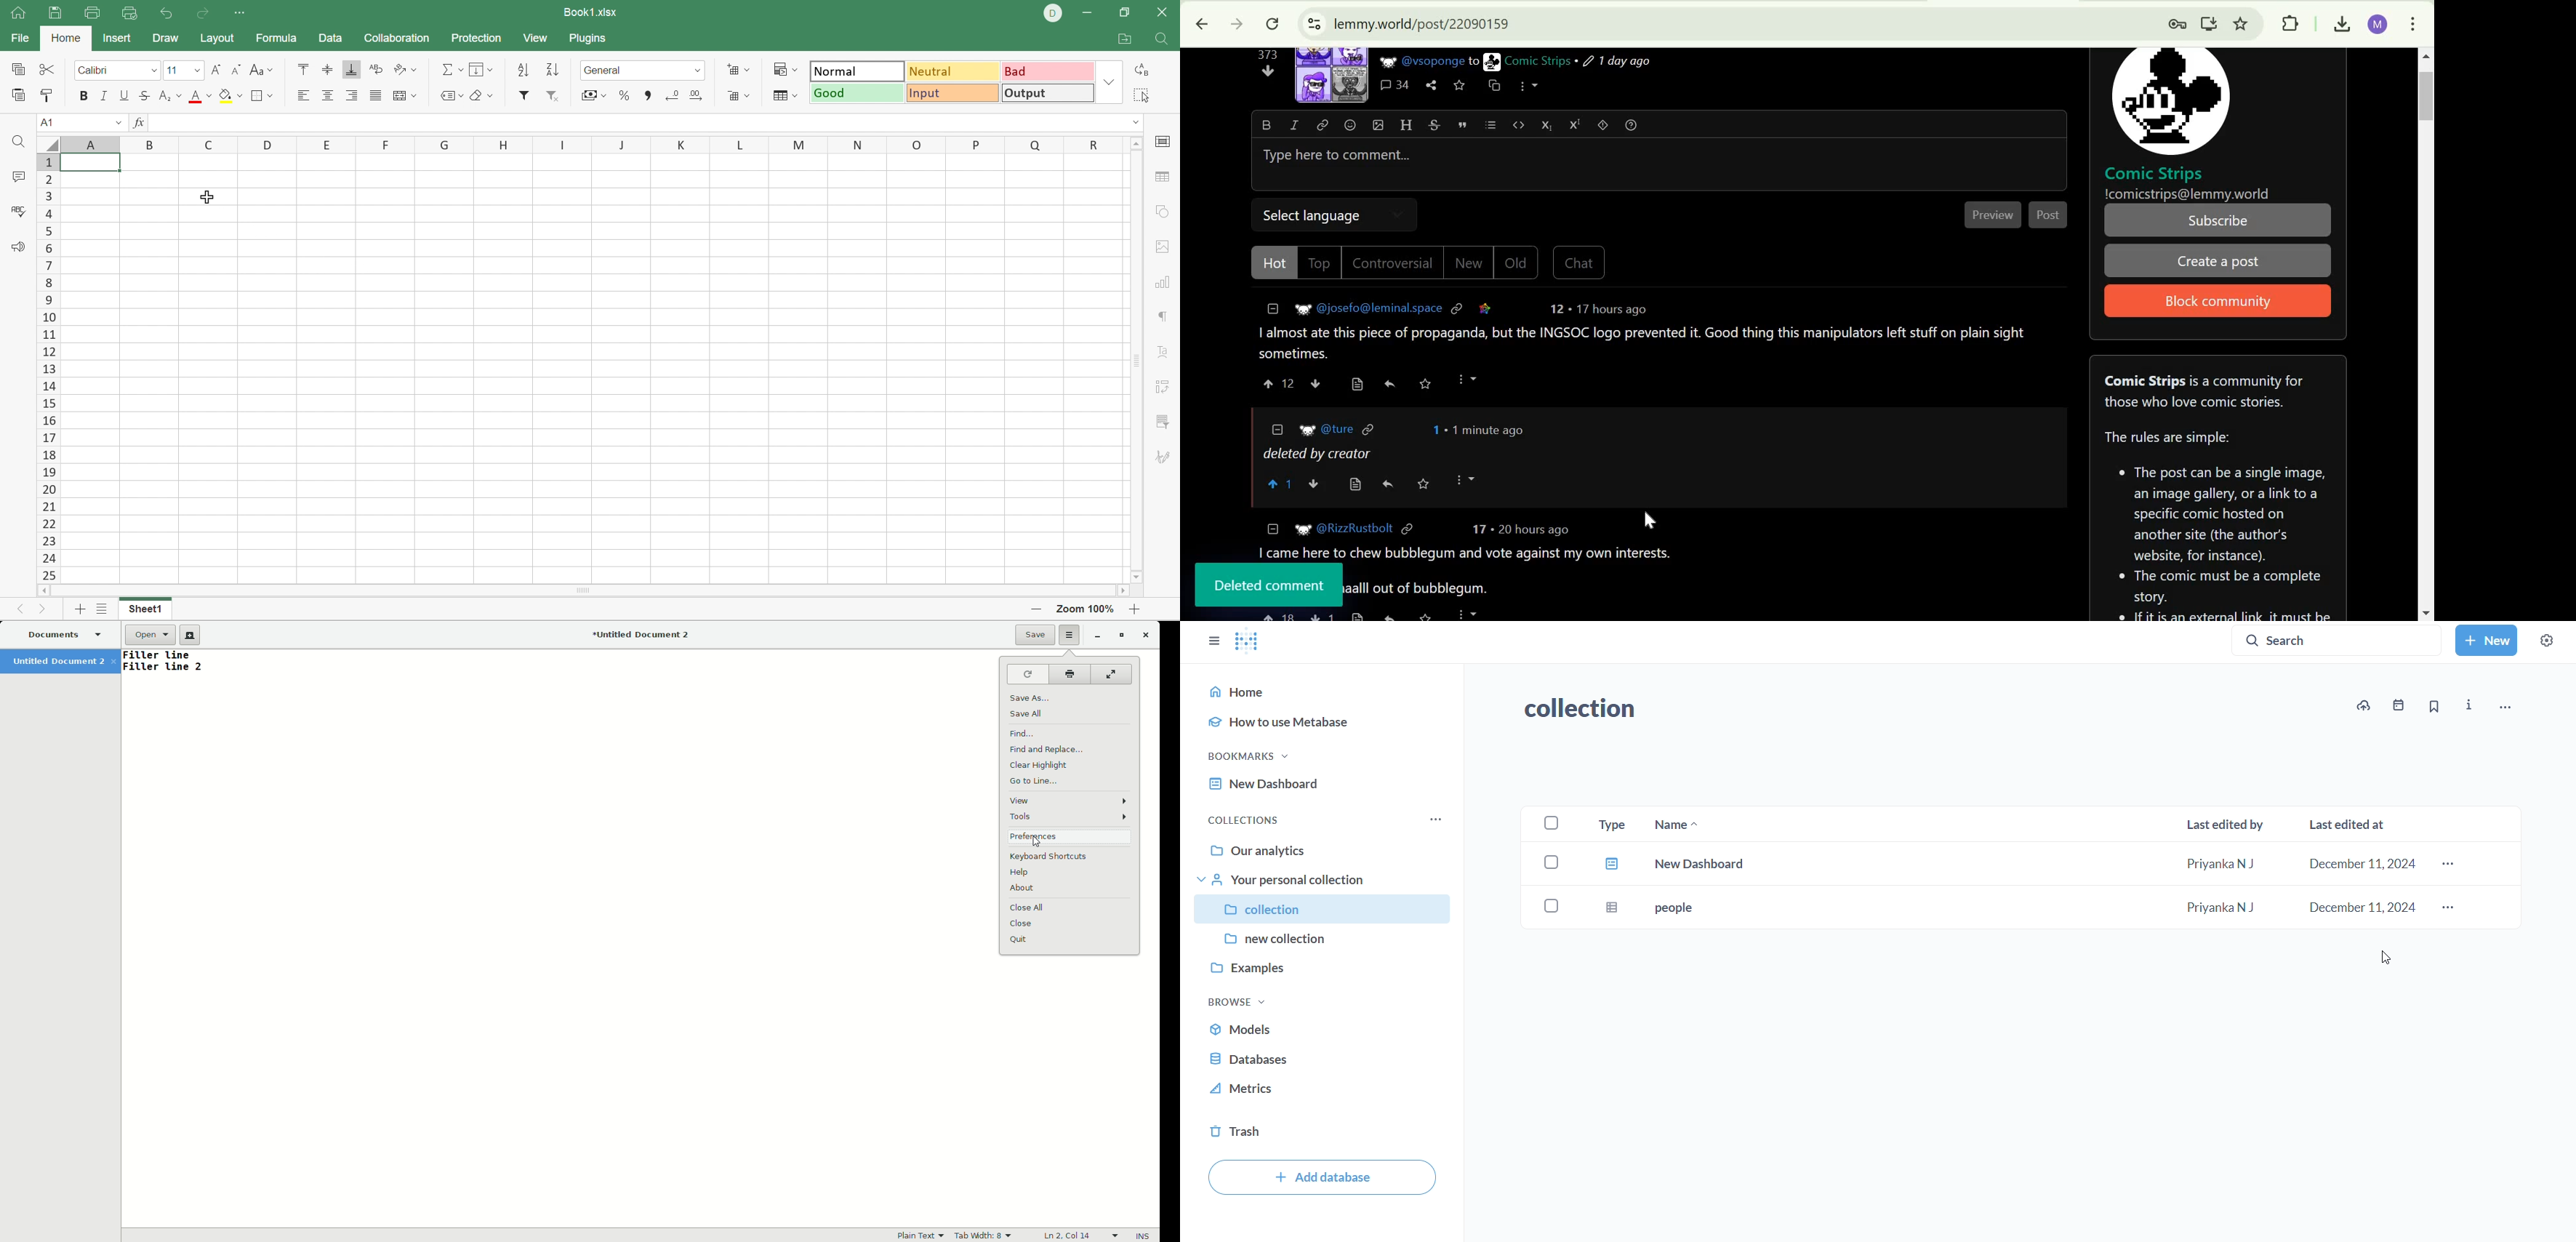  What do you see at coordinates (1314, 940) in the screenshot?
I see `new collection` at bounding box center [1314, 940].